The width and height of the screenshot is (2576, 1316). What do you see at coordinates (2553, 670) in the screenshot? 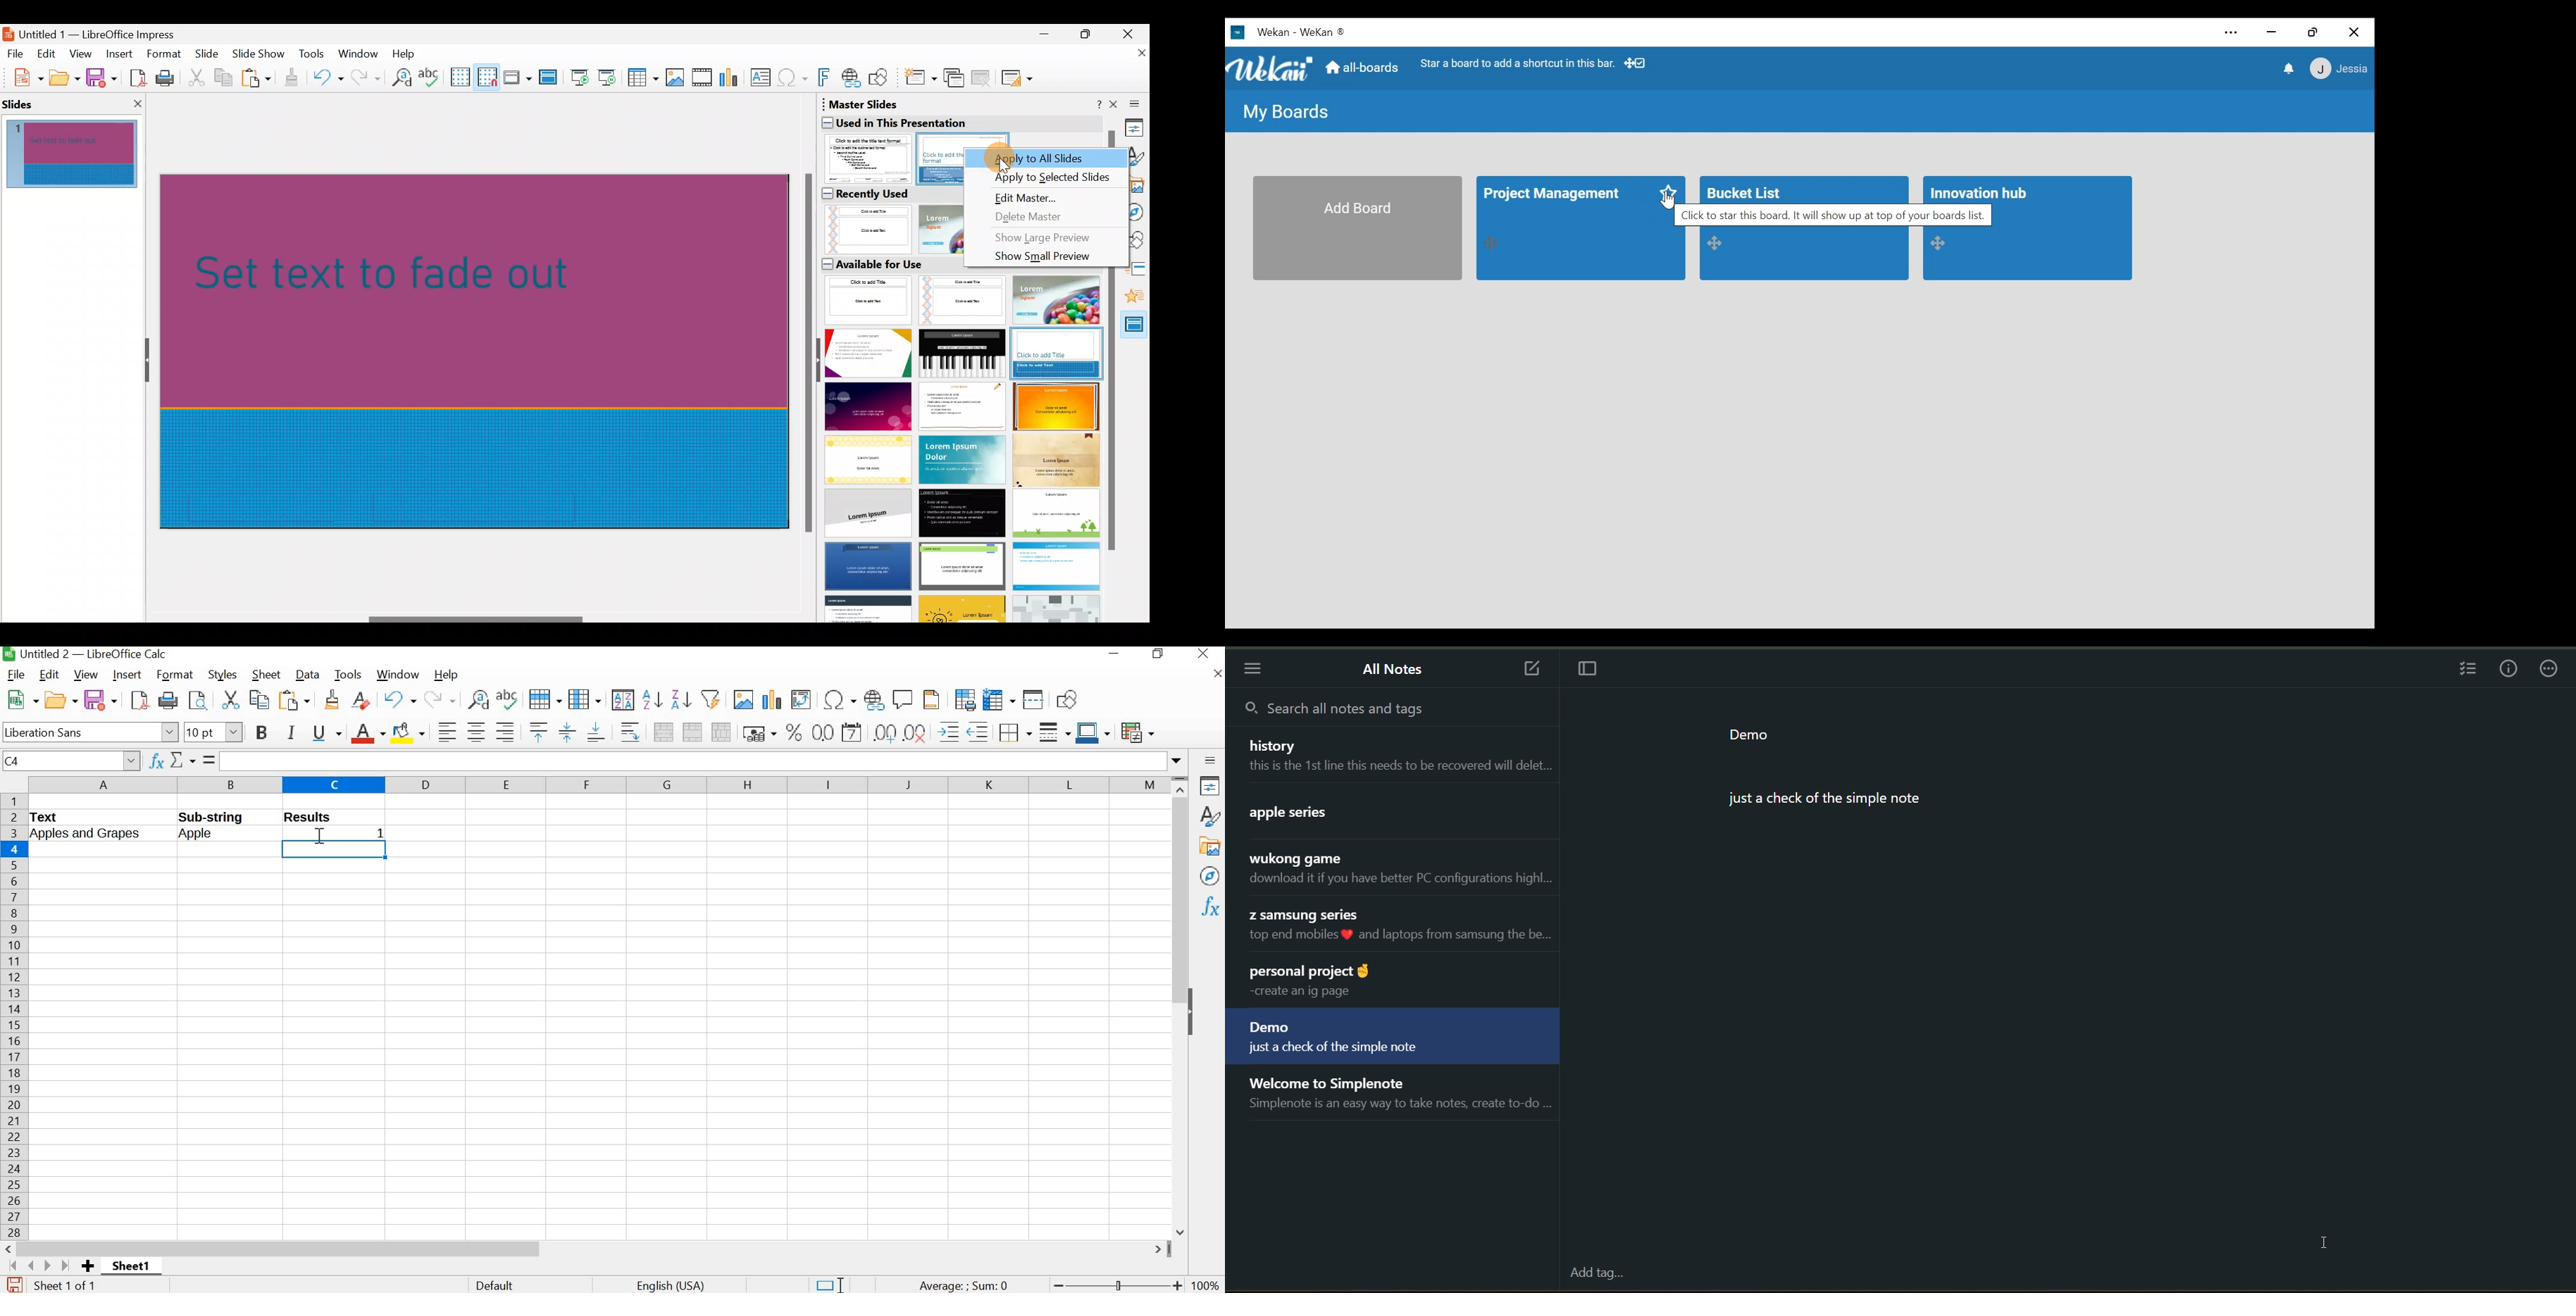
I see `actions` at bounding box center [2553, 670].